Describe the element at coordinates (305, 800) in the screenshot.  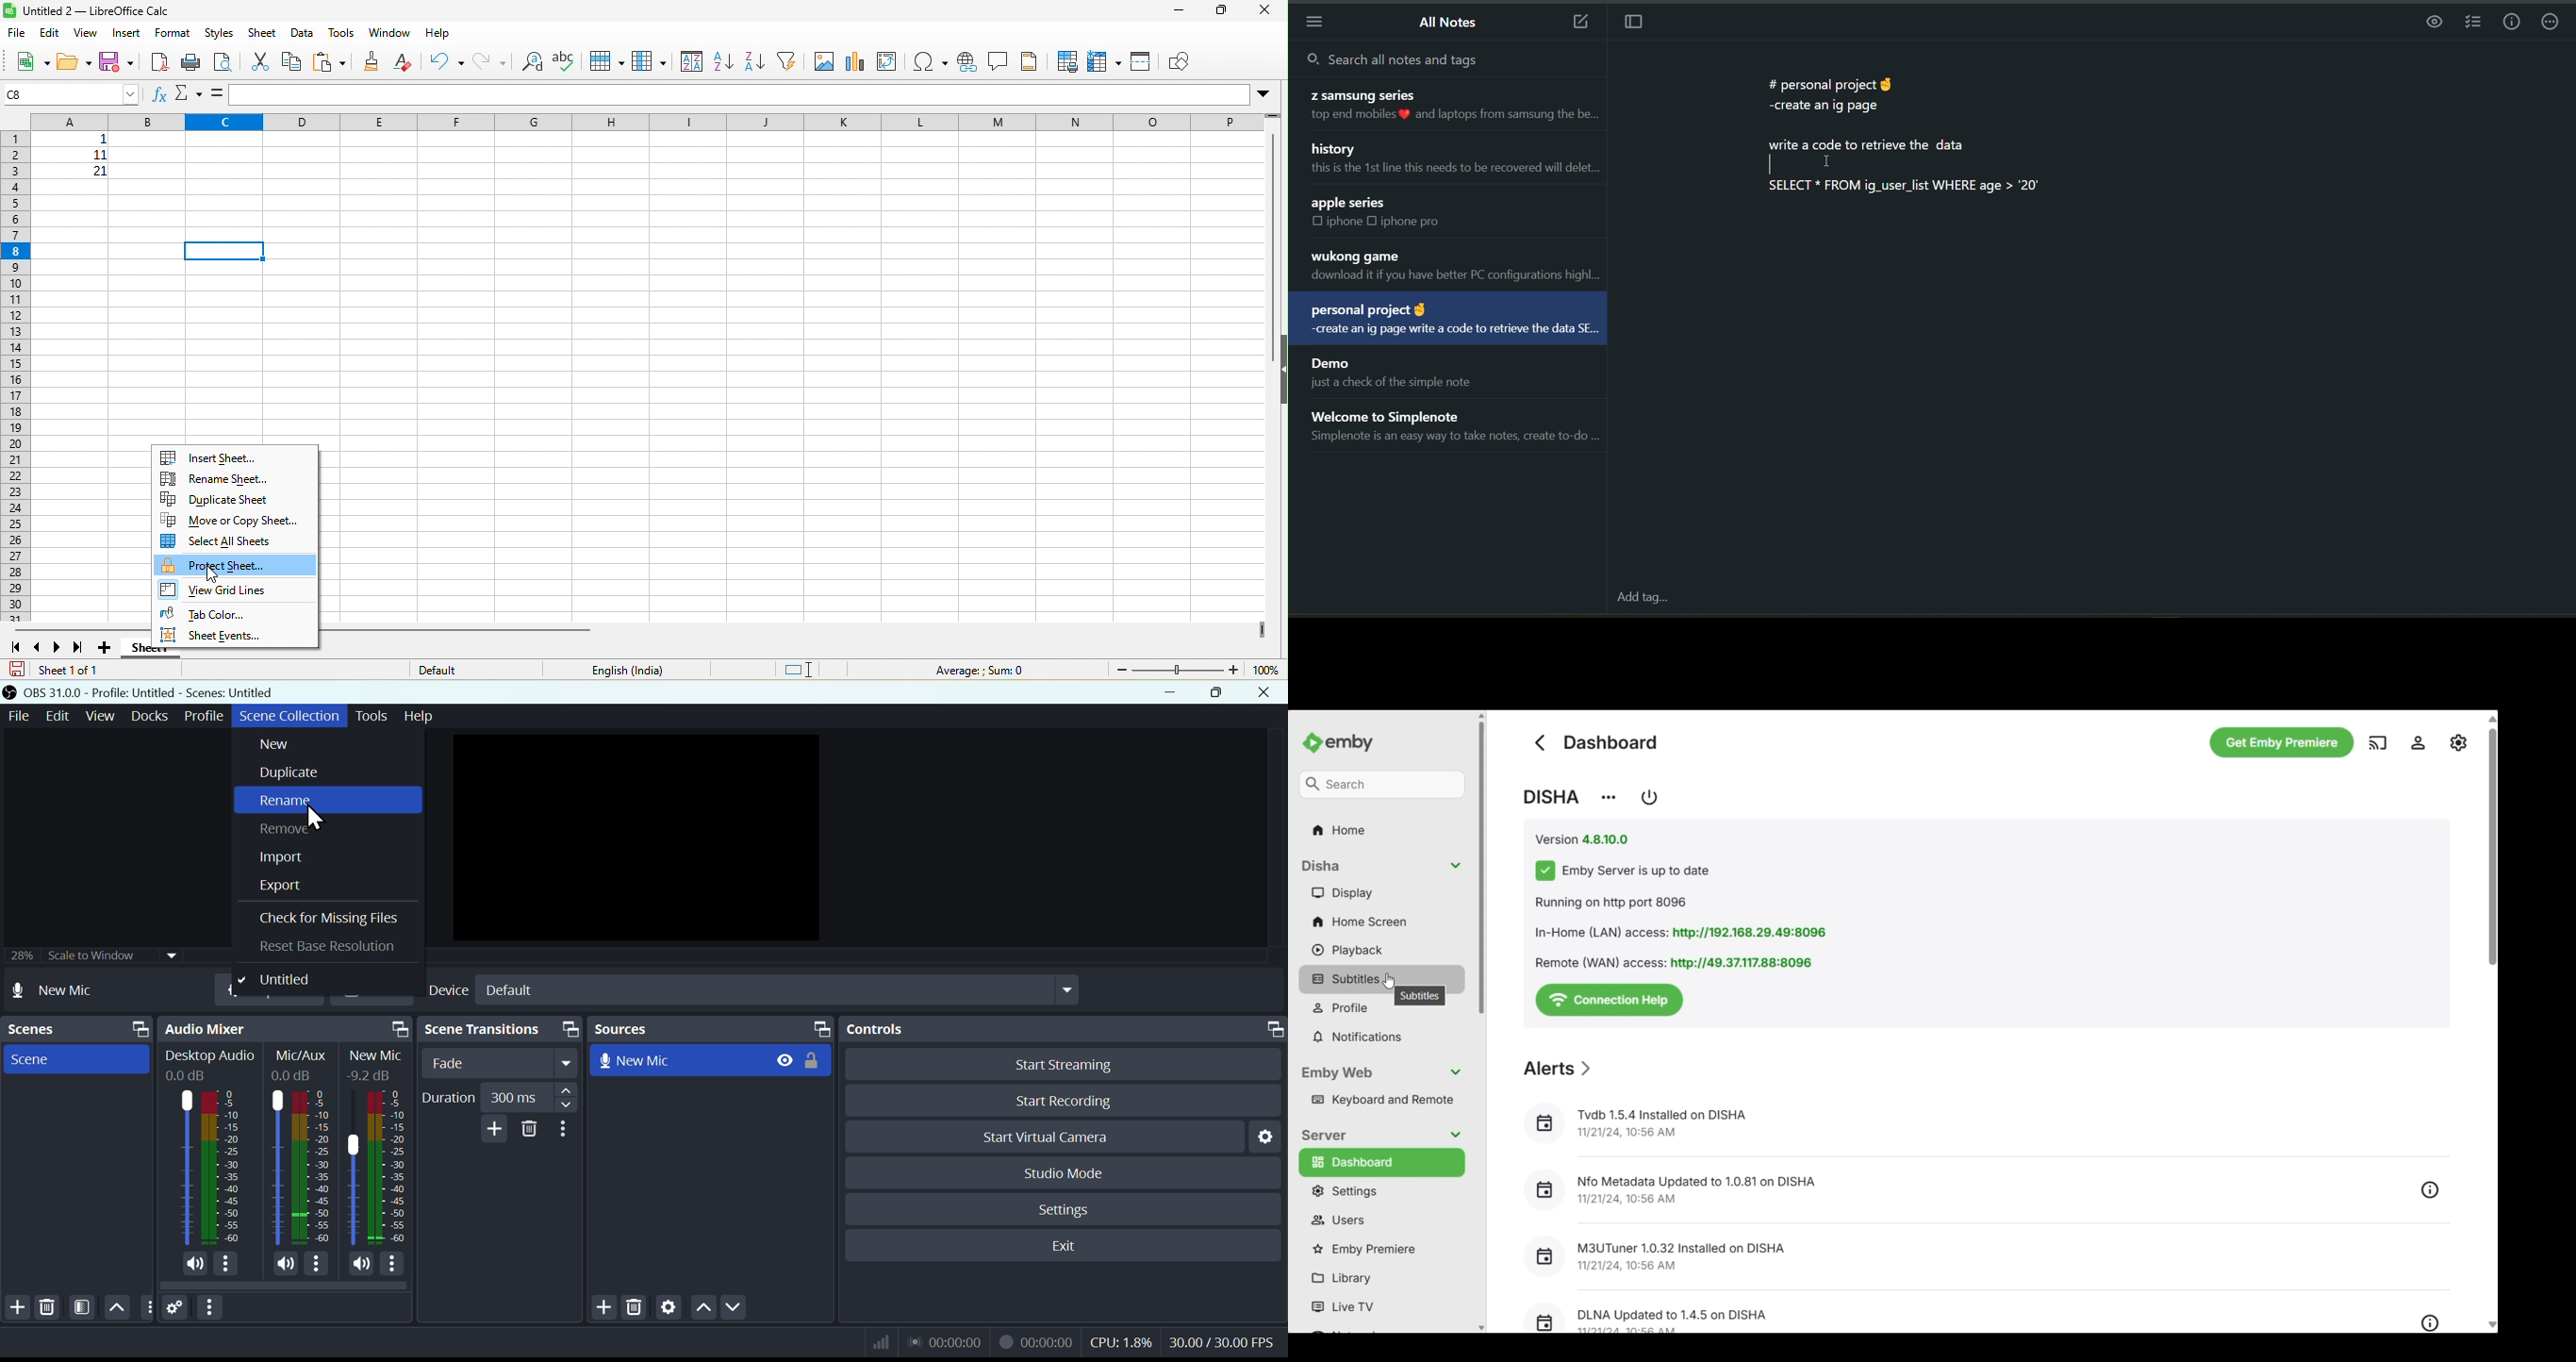
I see `rename` at that location.